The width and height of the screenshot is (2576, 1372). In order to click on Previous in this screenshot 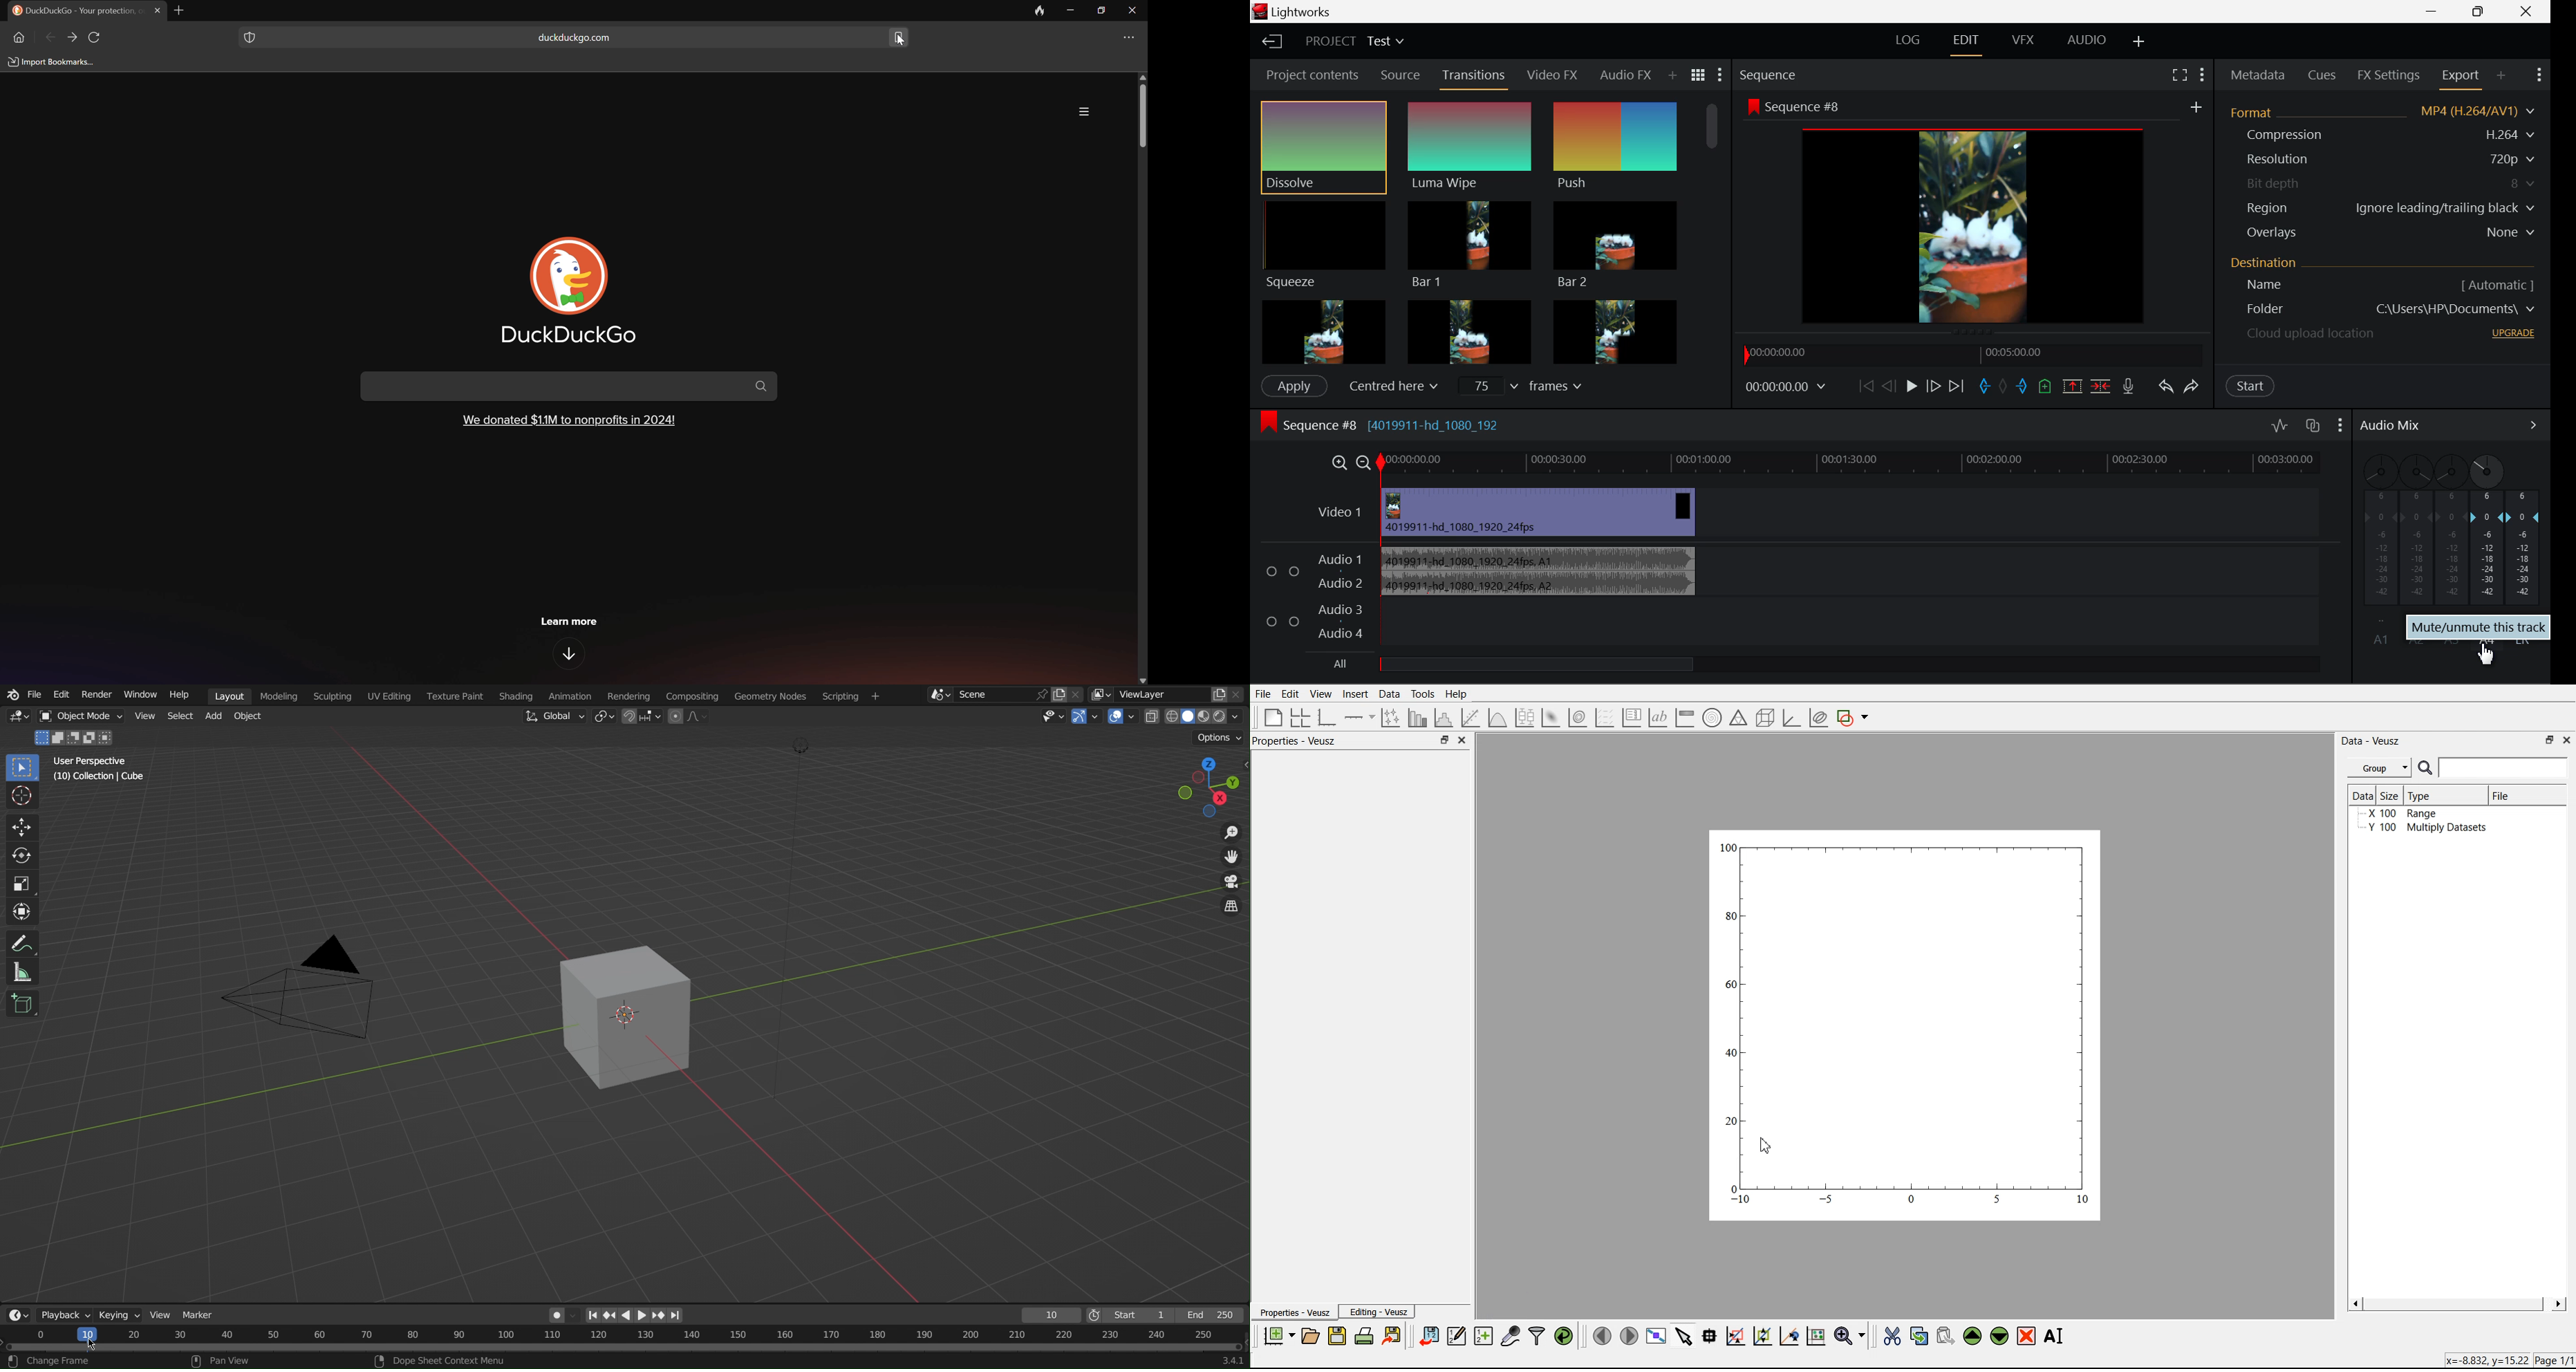, I will do `click(51, 39)`.